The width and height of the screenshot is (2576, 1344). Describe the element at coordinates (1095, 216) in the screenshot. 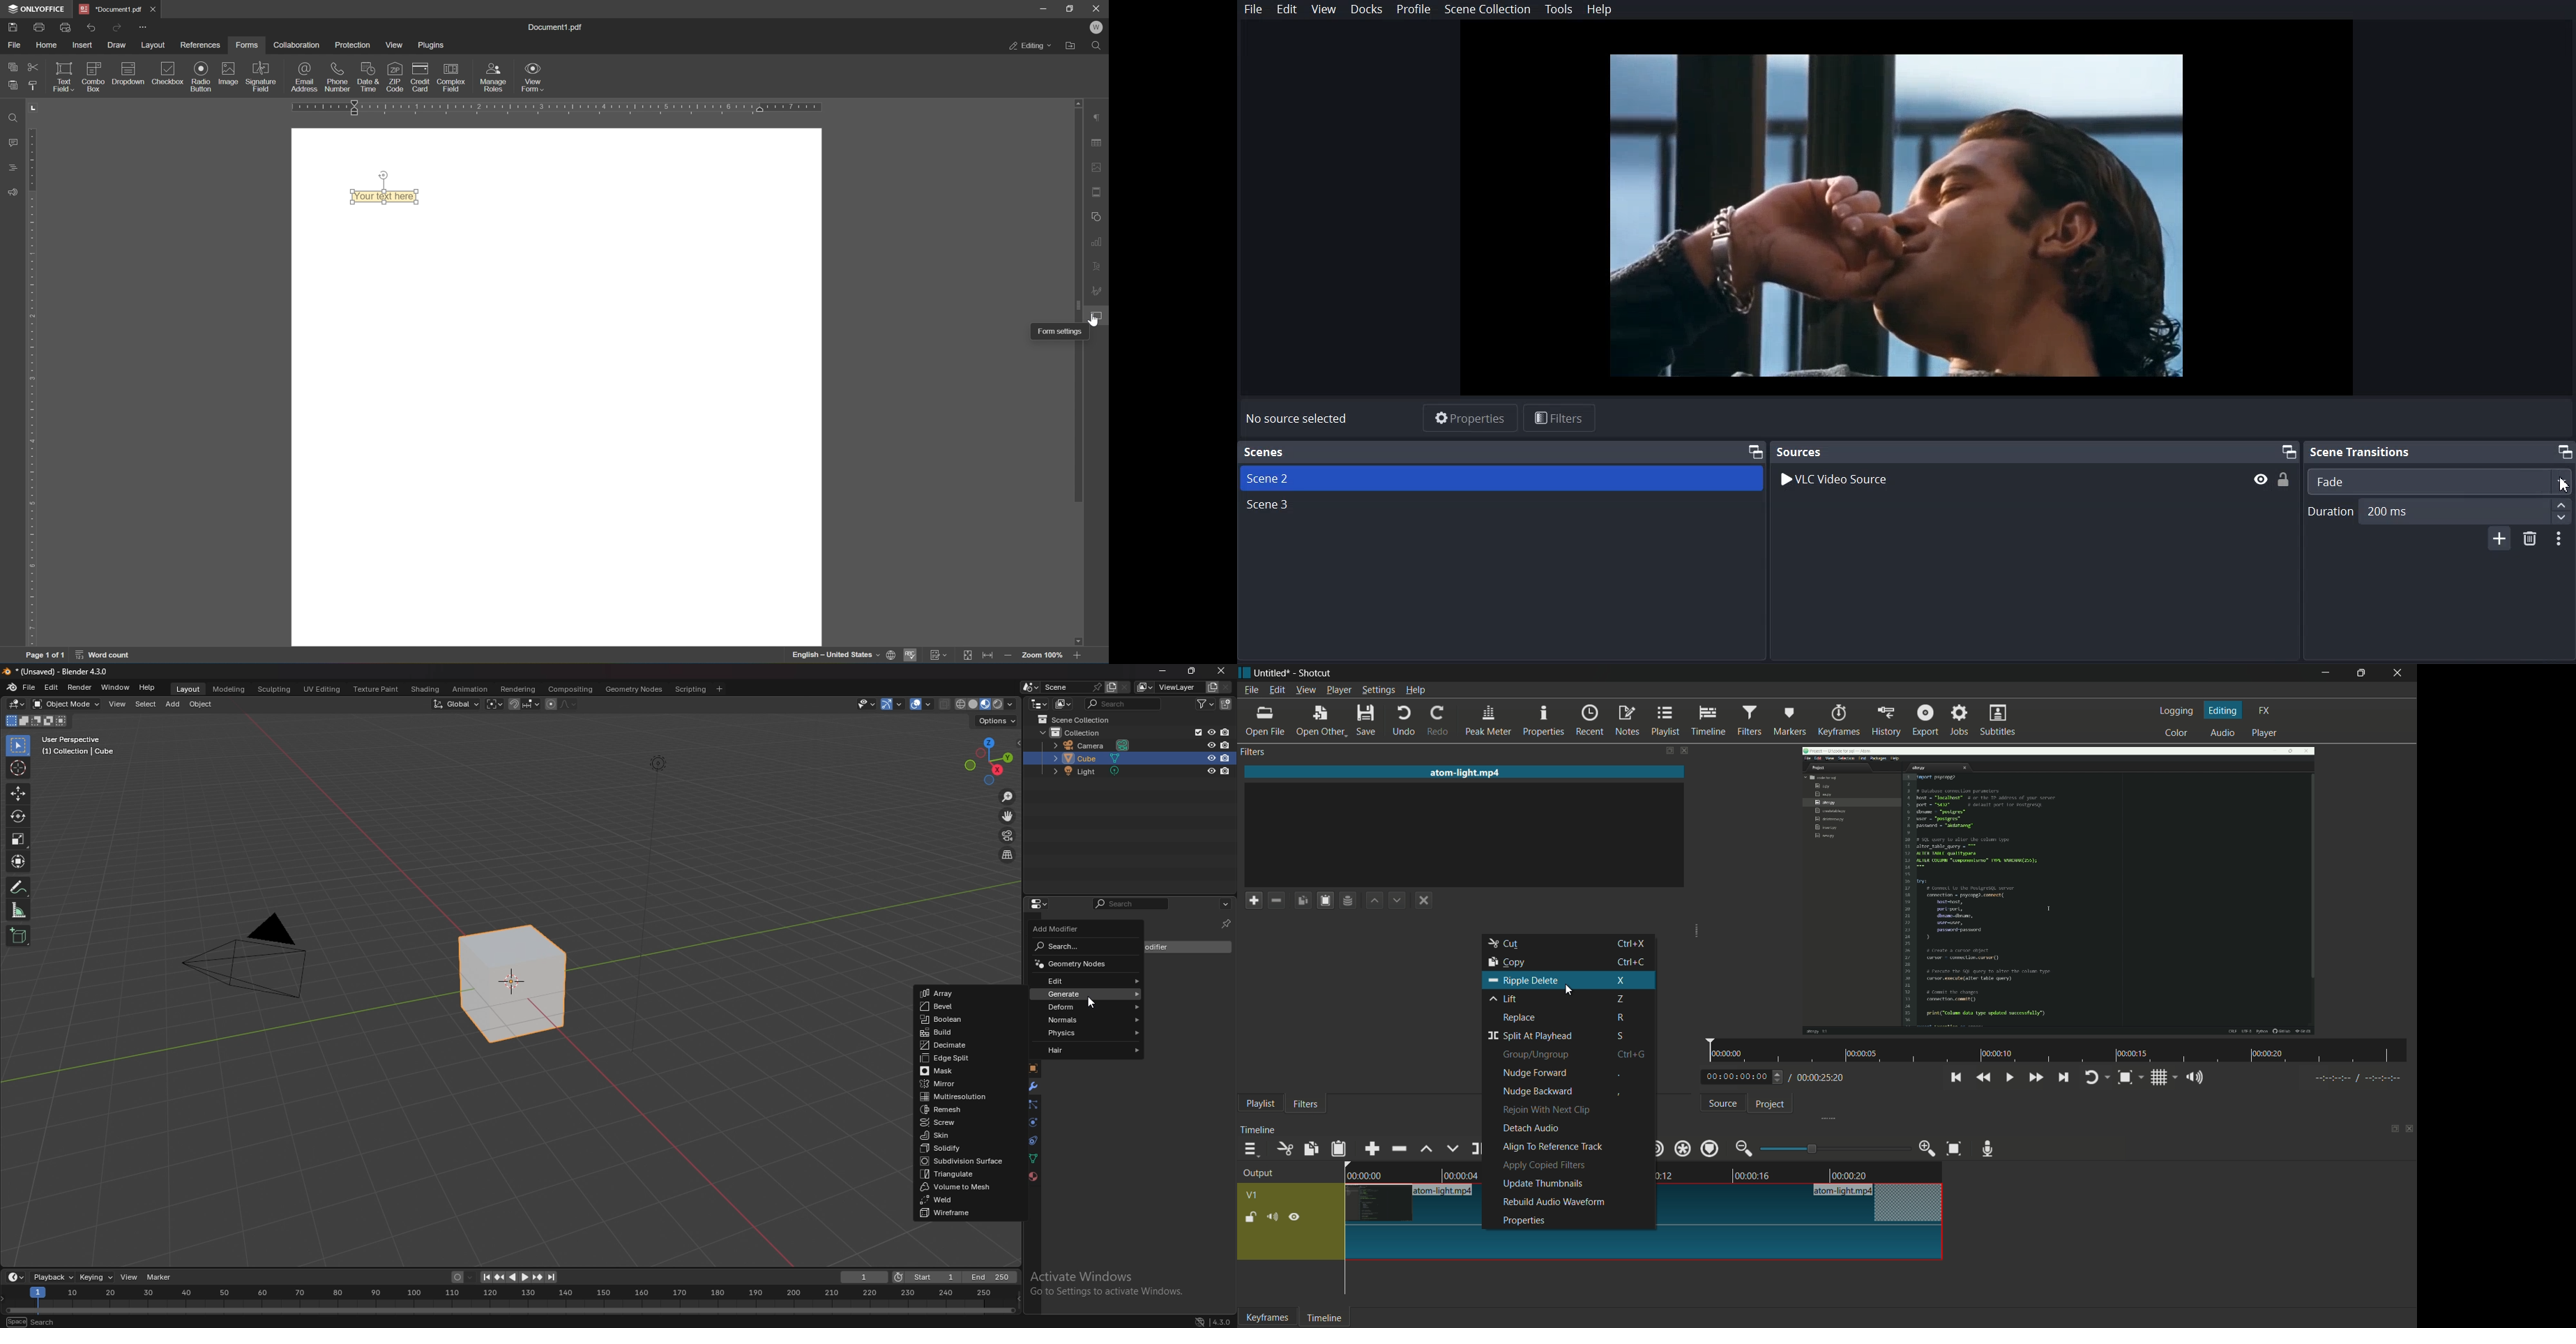

I see `shape settings` at that location.